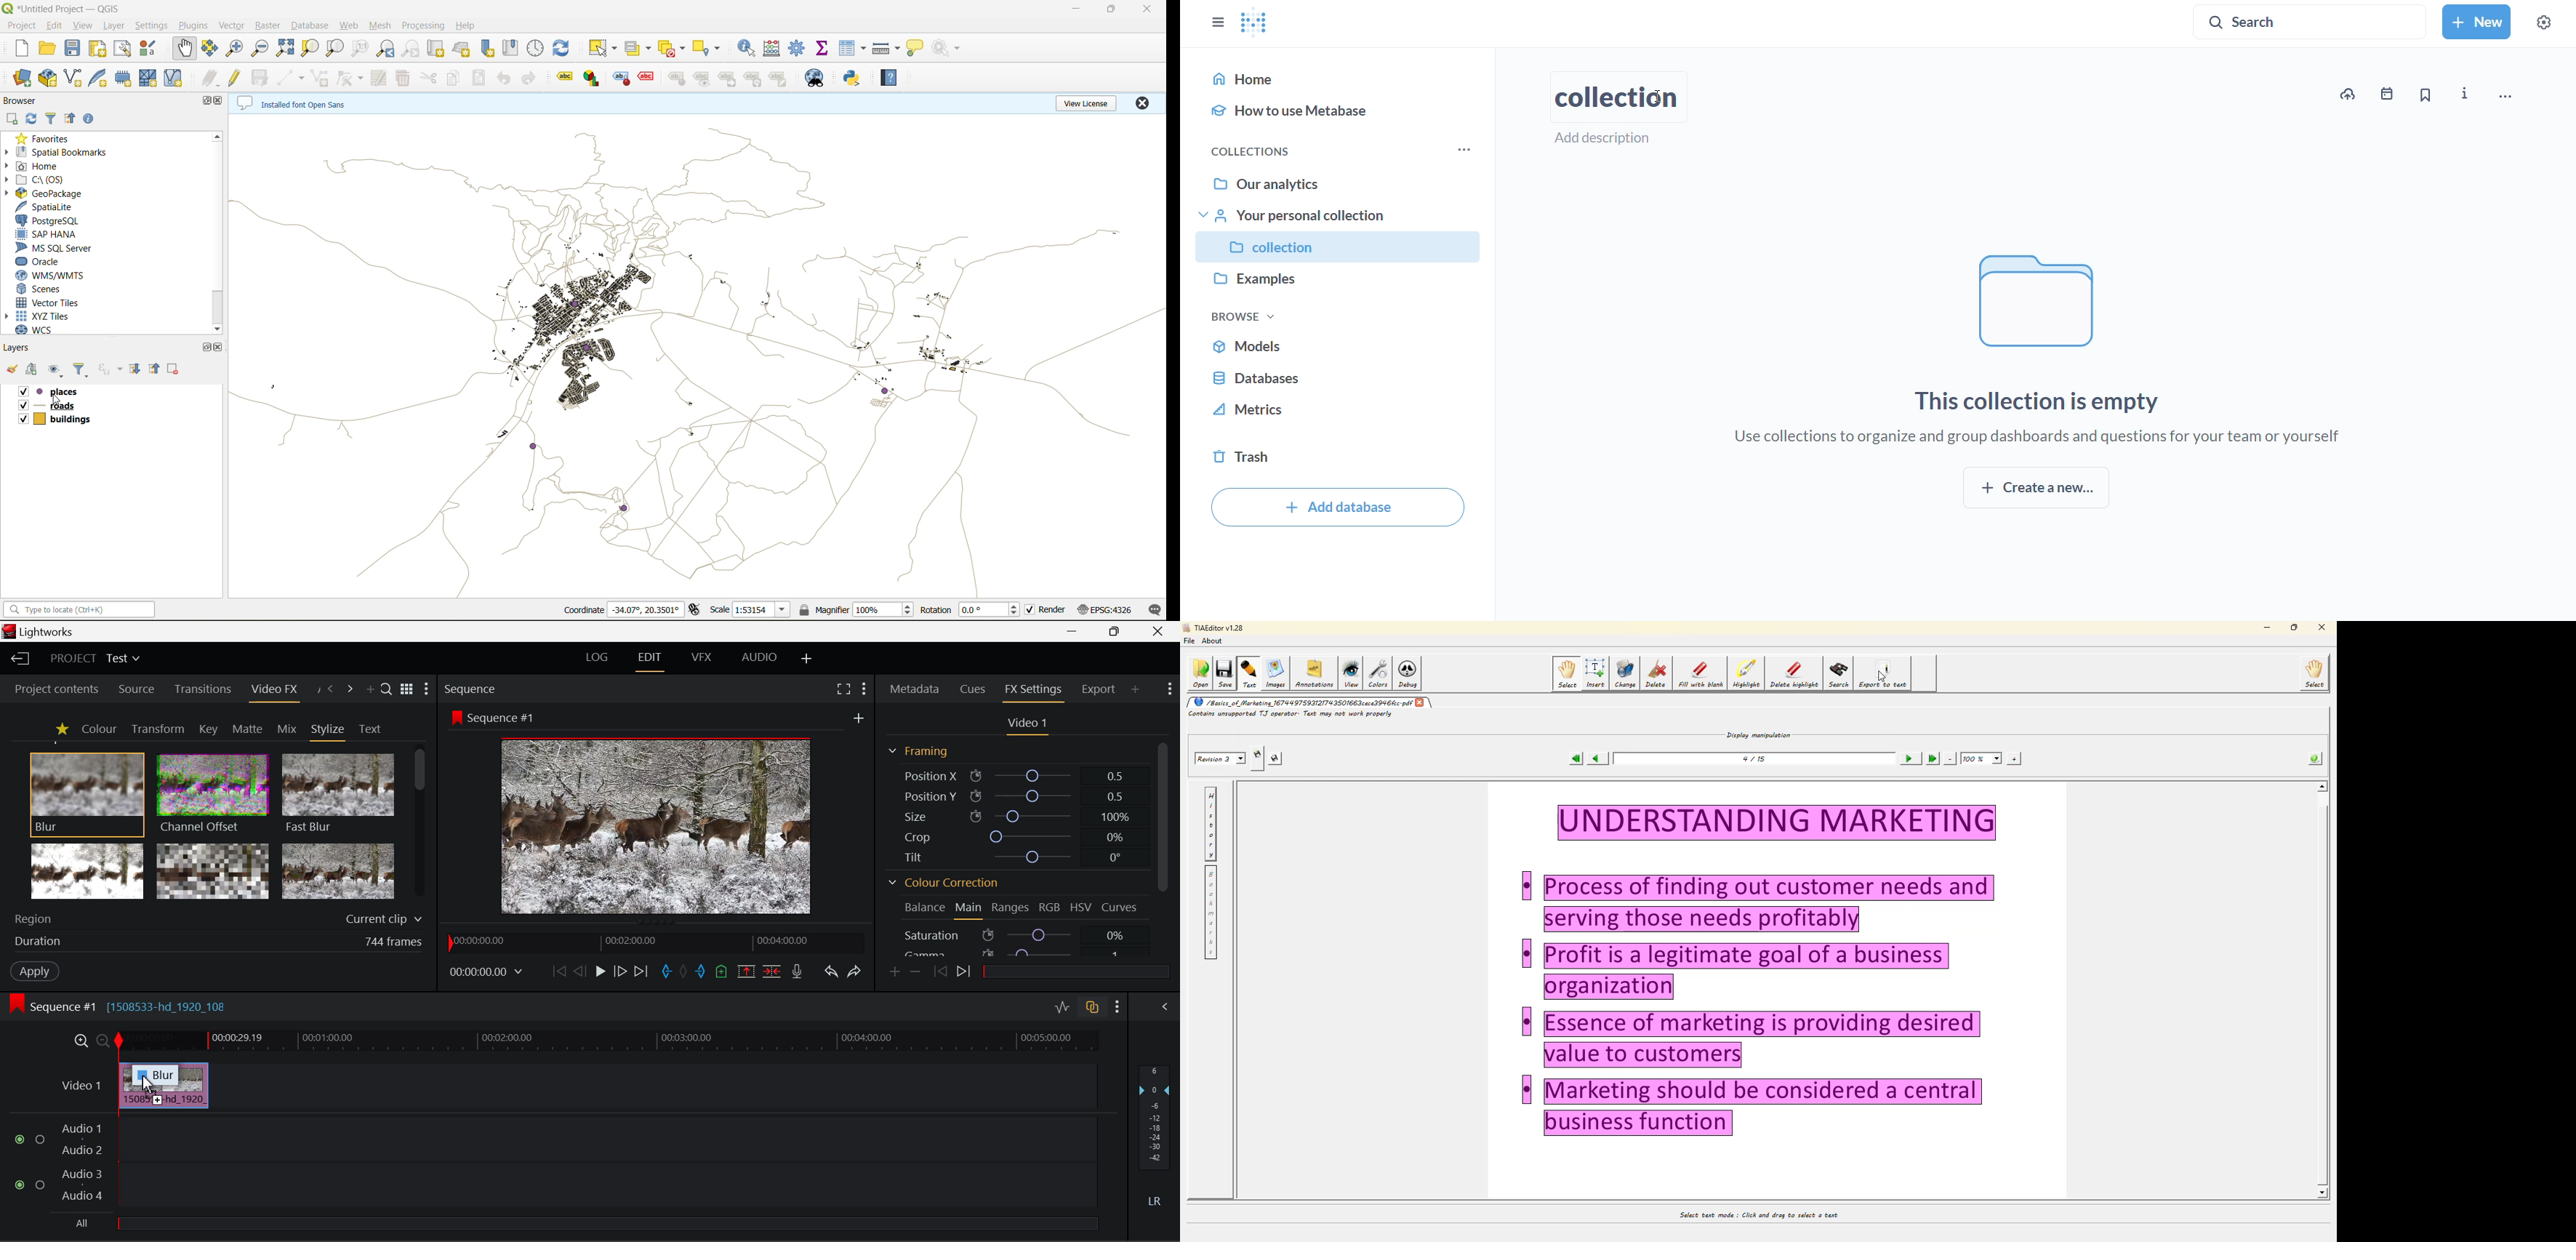 Image resolution: width=2576 pixels, height=1260 pixels. Describe the element at coordinates (964, 974) in the screenshot. I see `Next keyframe` at that location.